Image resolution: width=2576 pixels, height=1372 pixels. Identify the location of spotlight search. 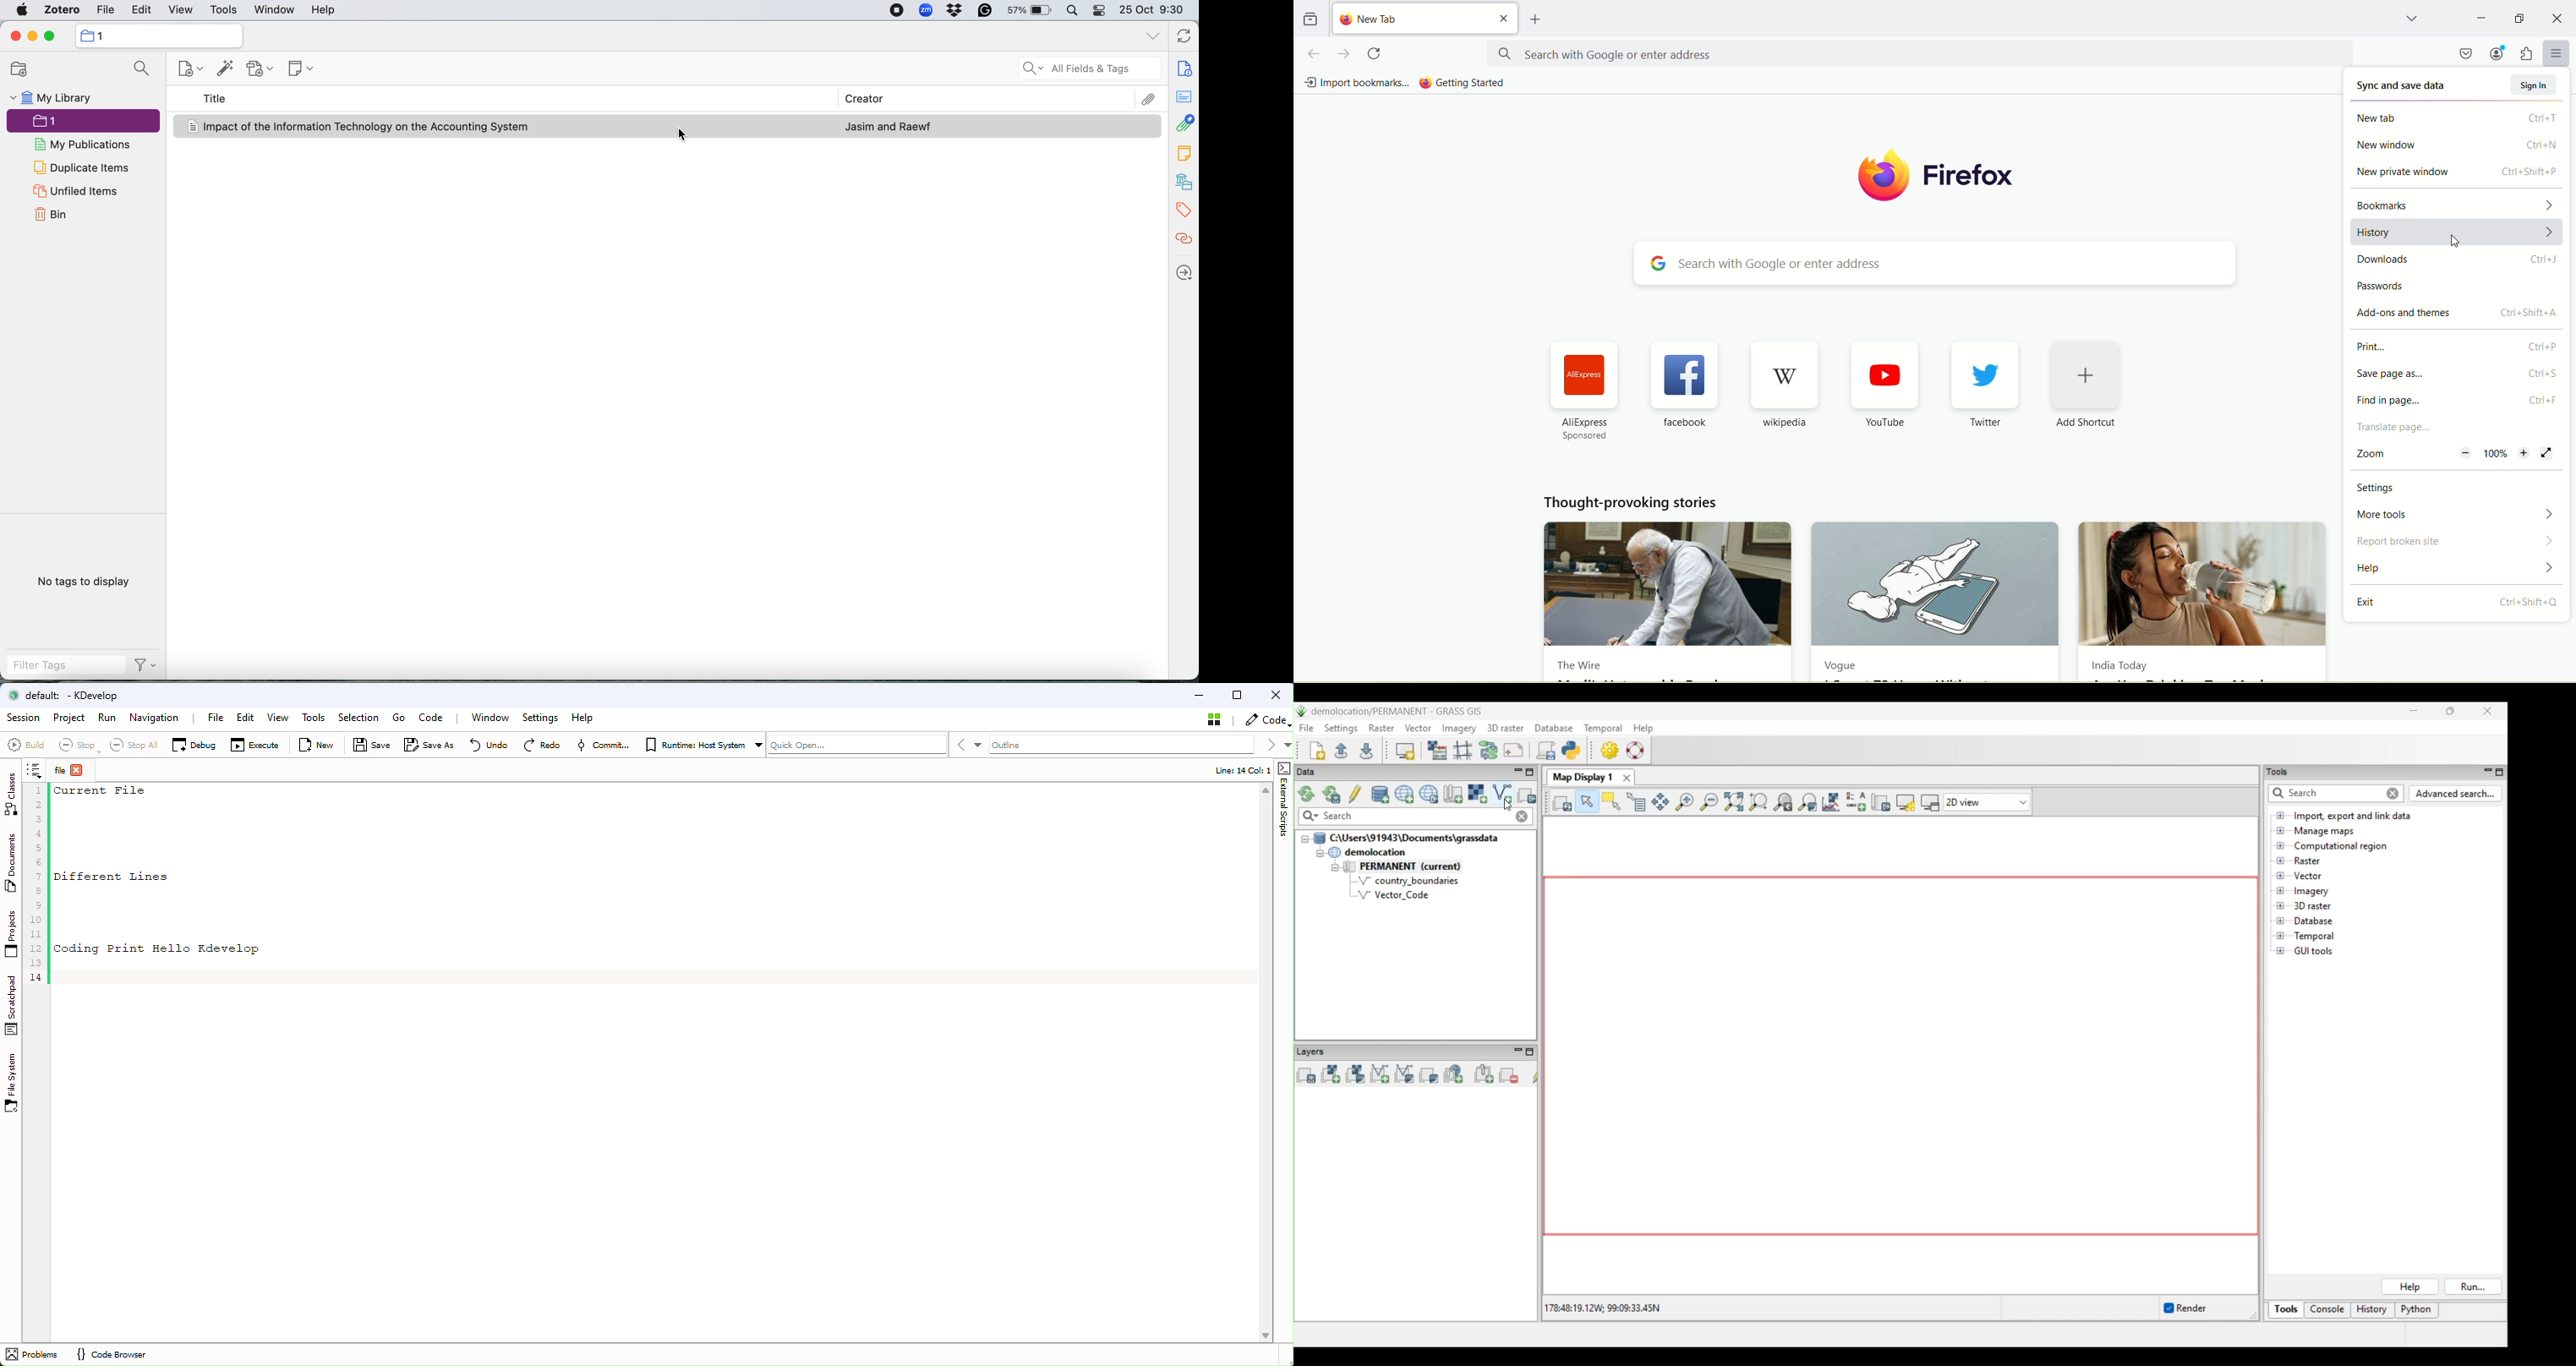
(1073, 11).